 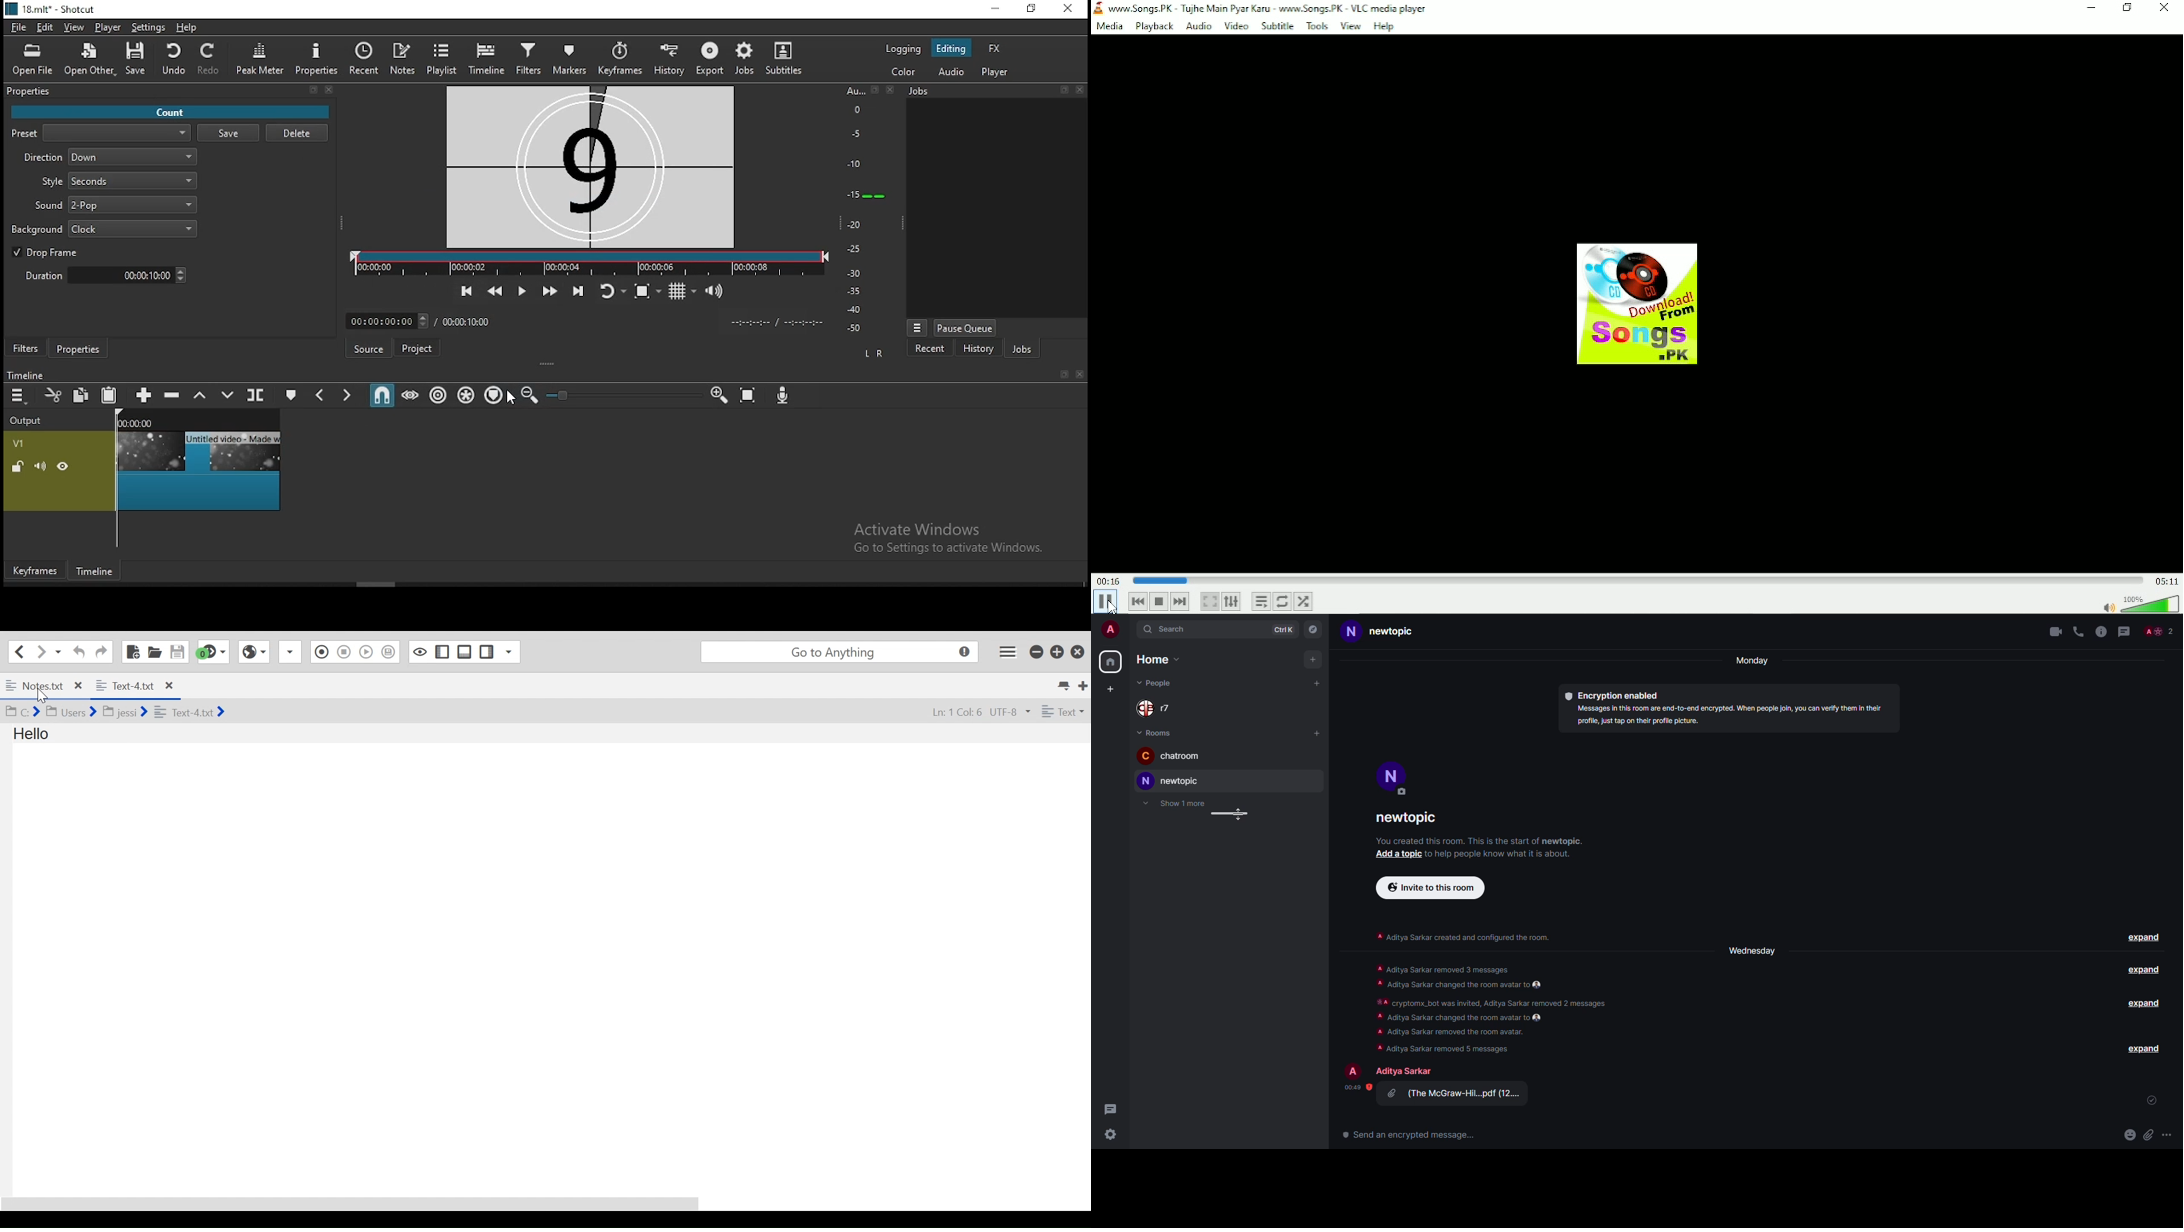 I want to click on application logo, so click(x=1098, y=7).